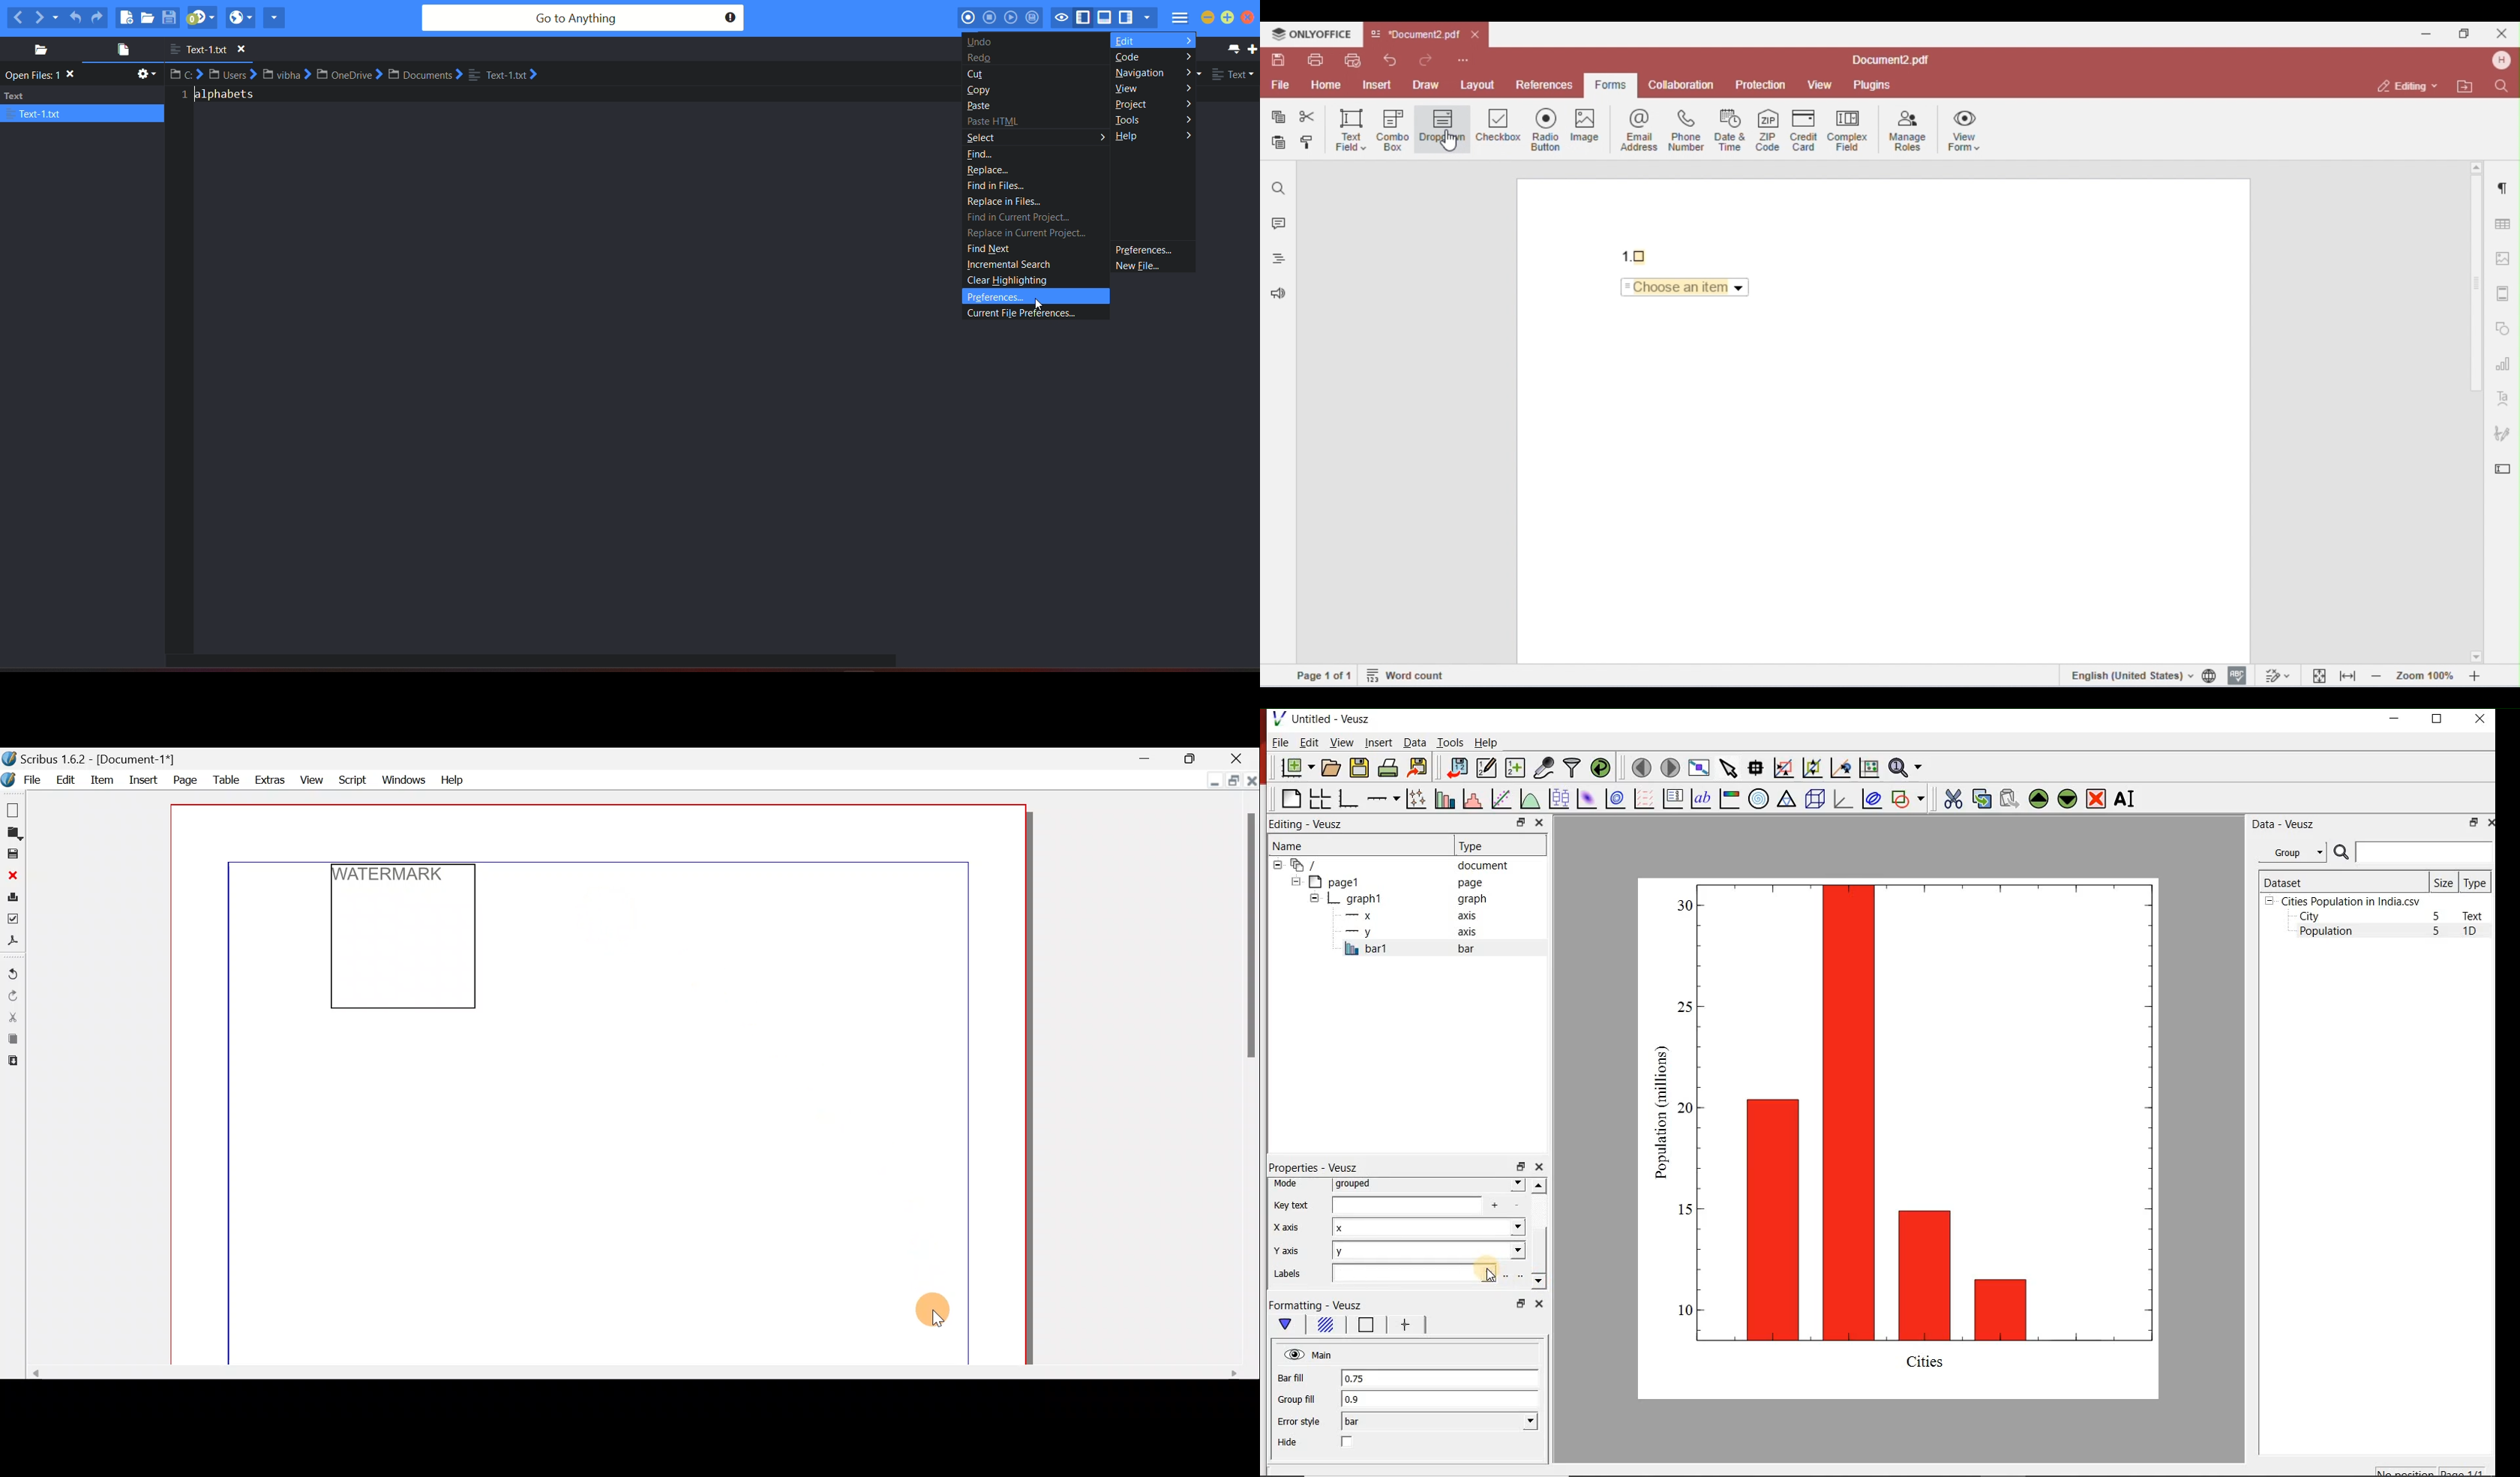  Describe the element at coordinates (1529, 799) in the screenshot. I see `plot a function` at that location.